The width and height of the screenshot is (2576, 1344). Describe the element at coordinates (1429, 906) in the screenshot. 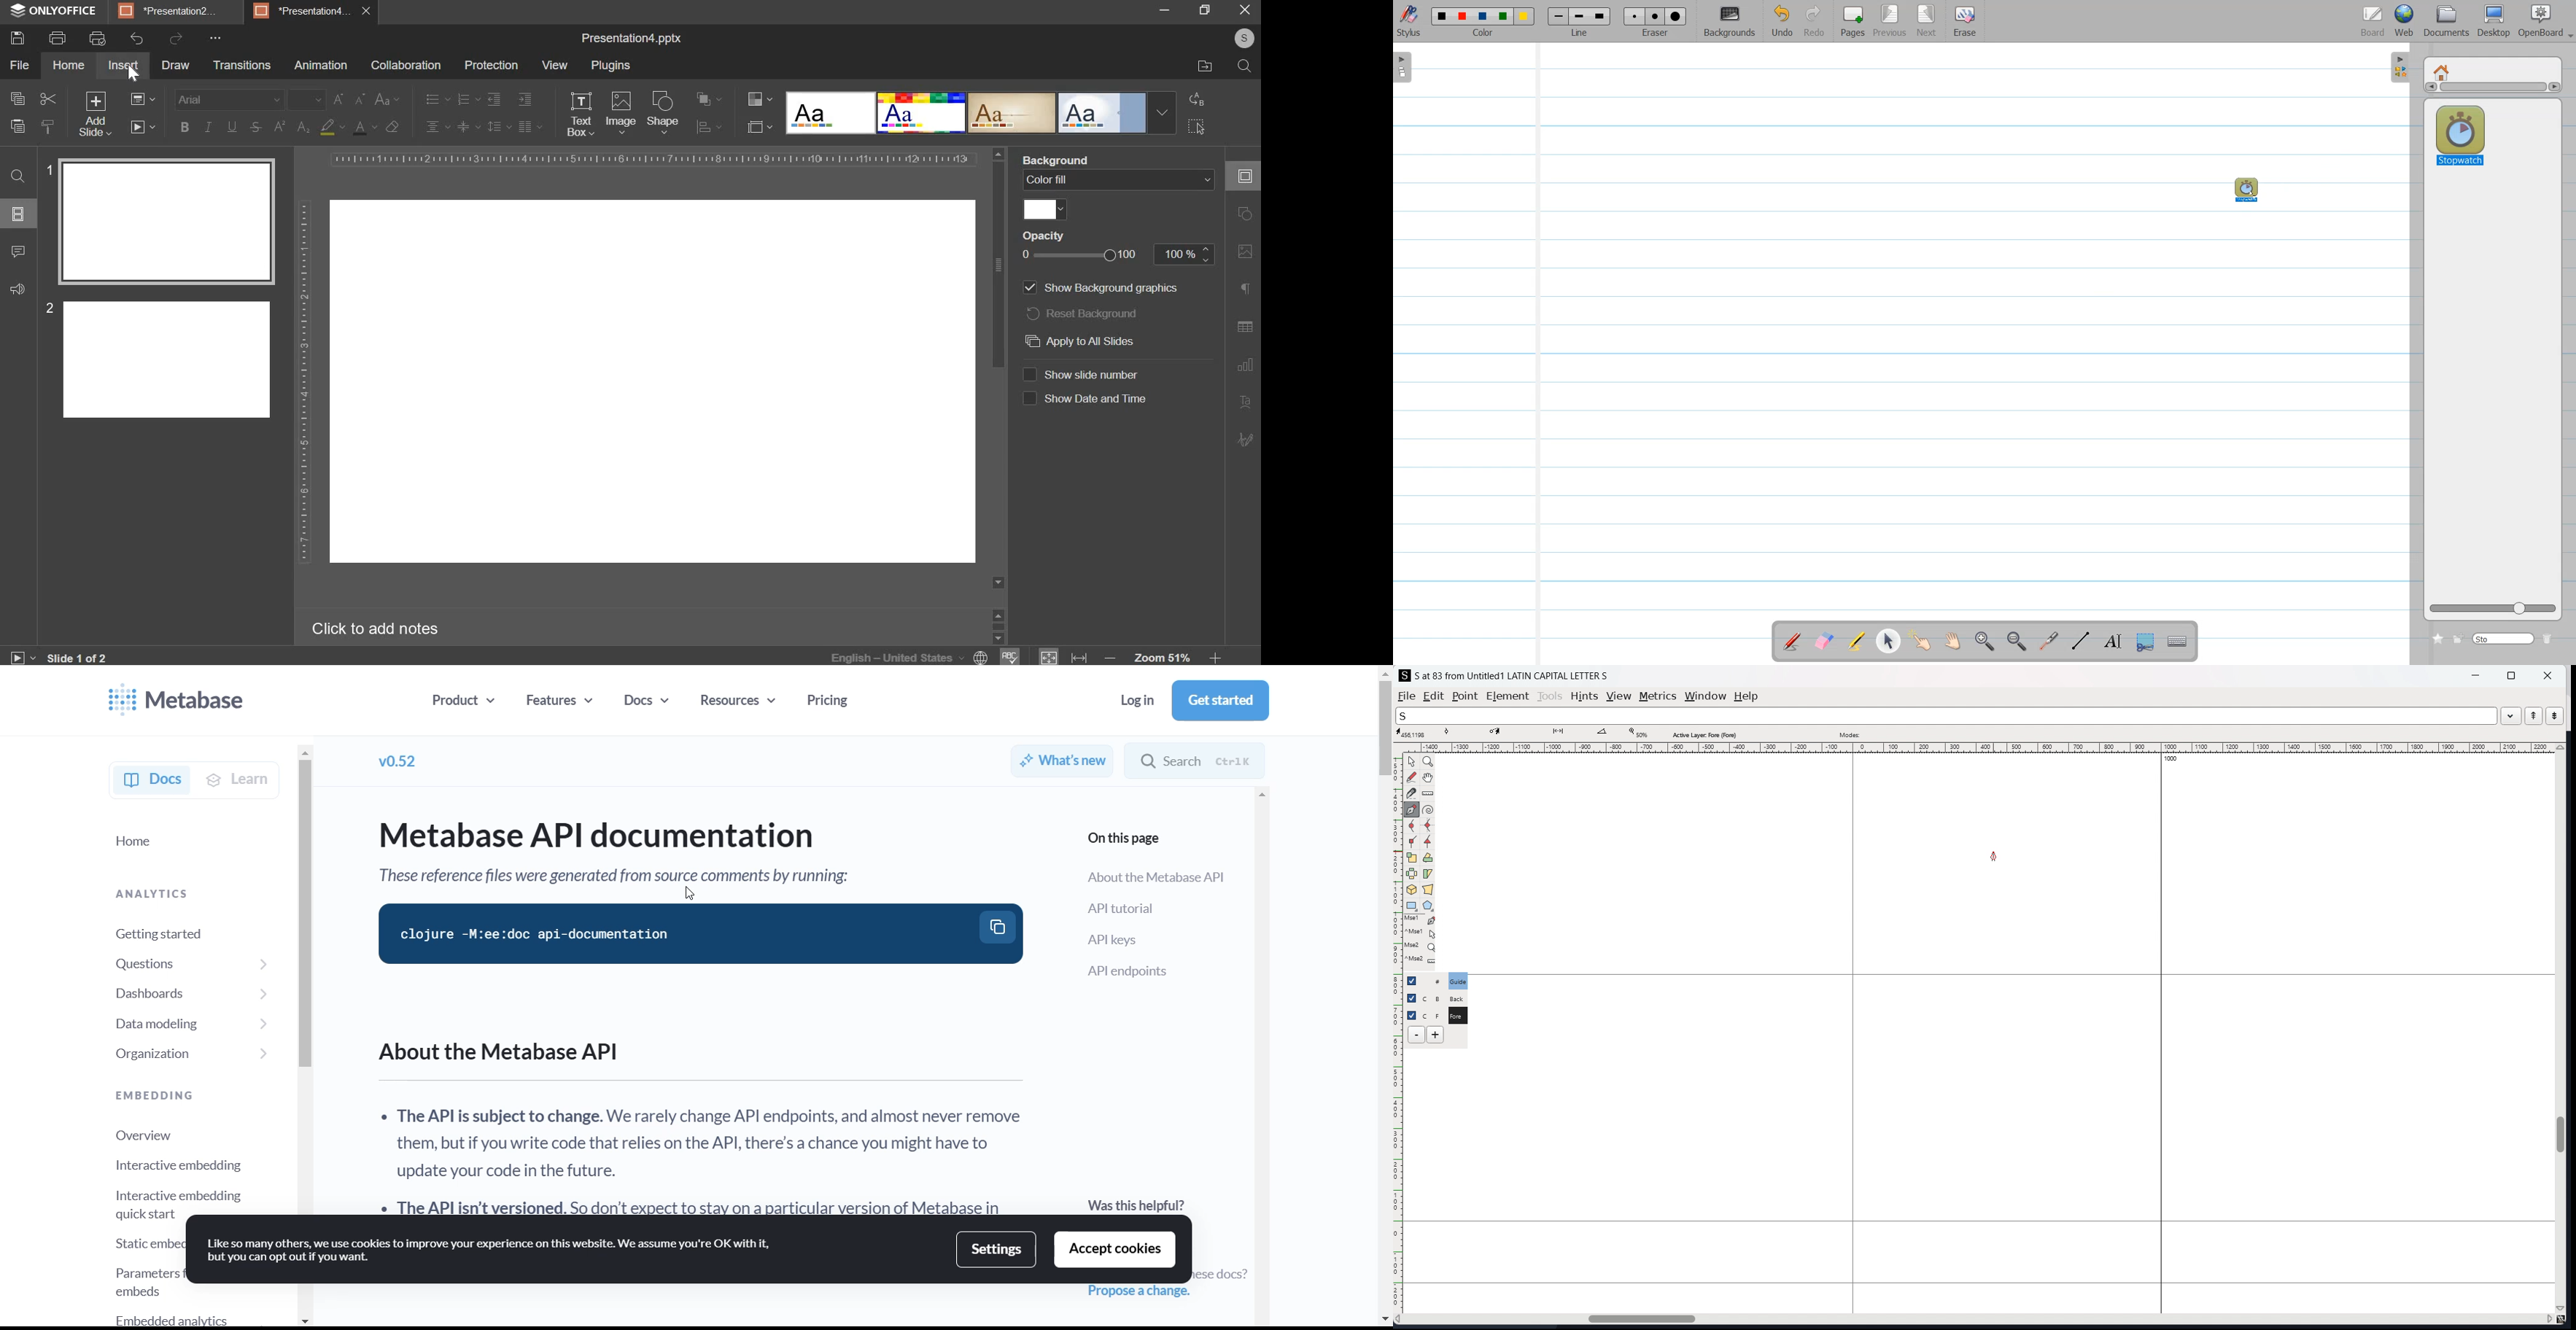

I see `polygon and stars` at that location.